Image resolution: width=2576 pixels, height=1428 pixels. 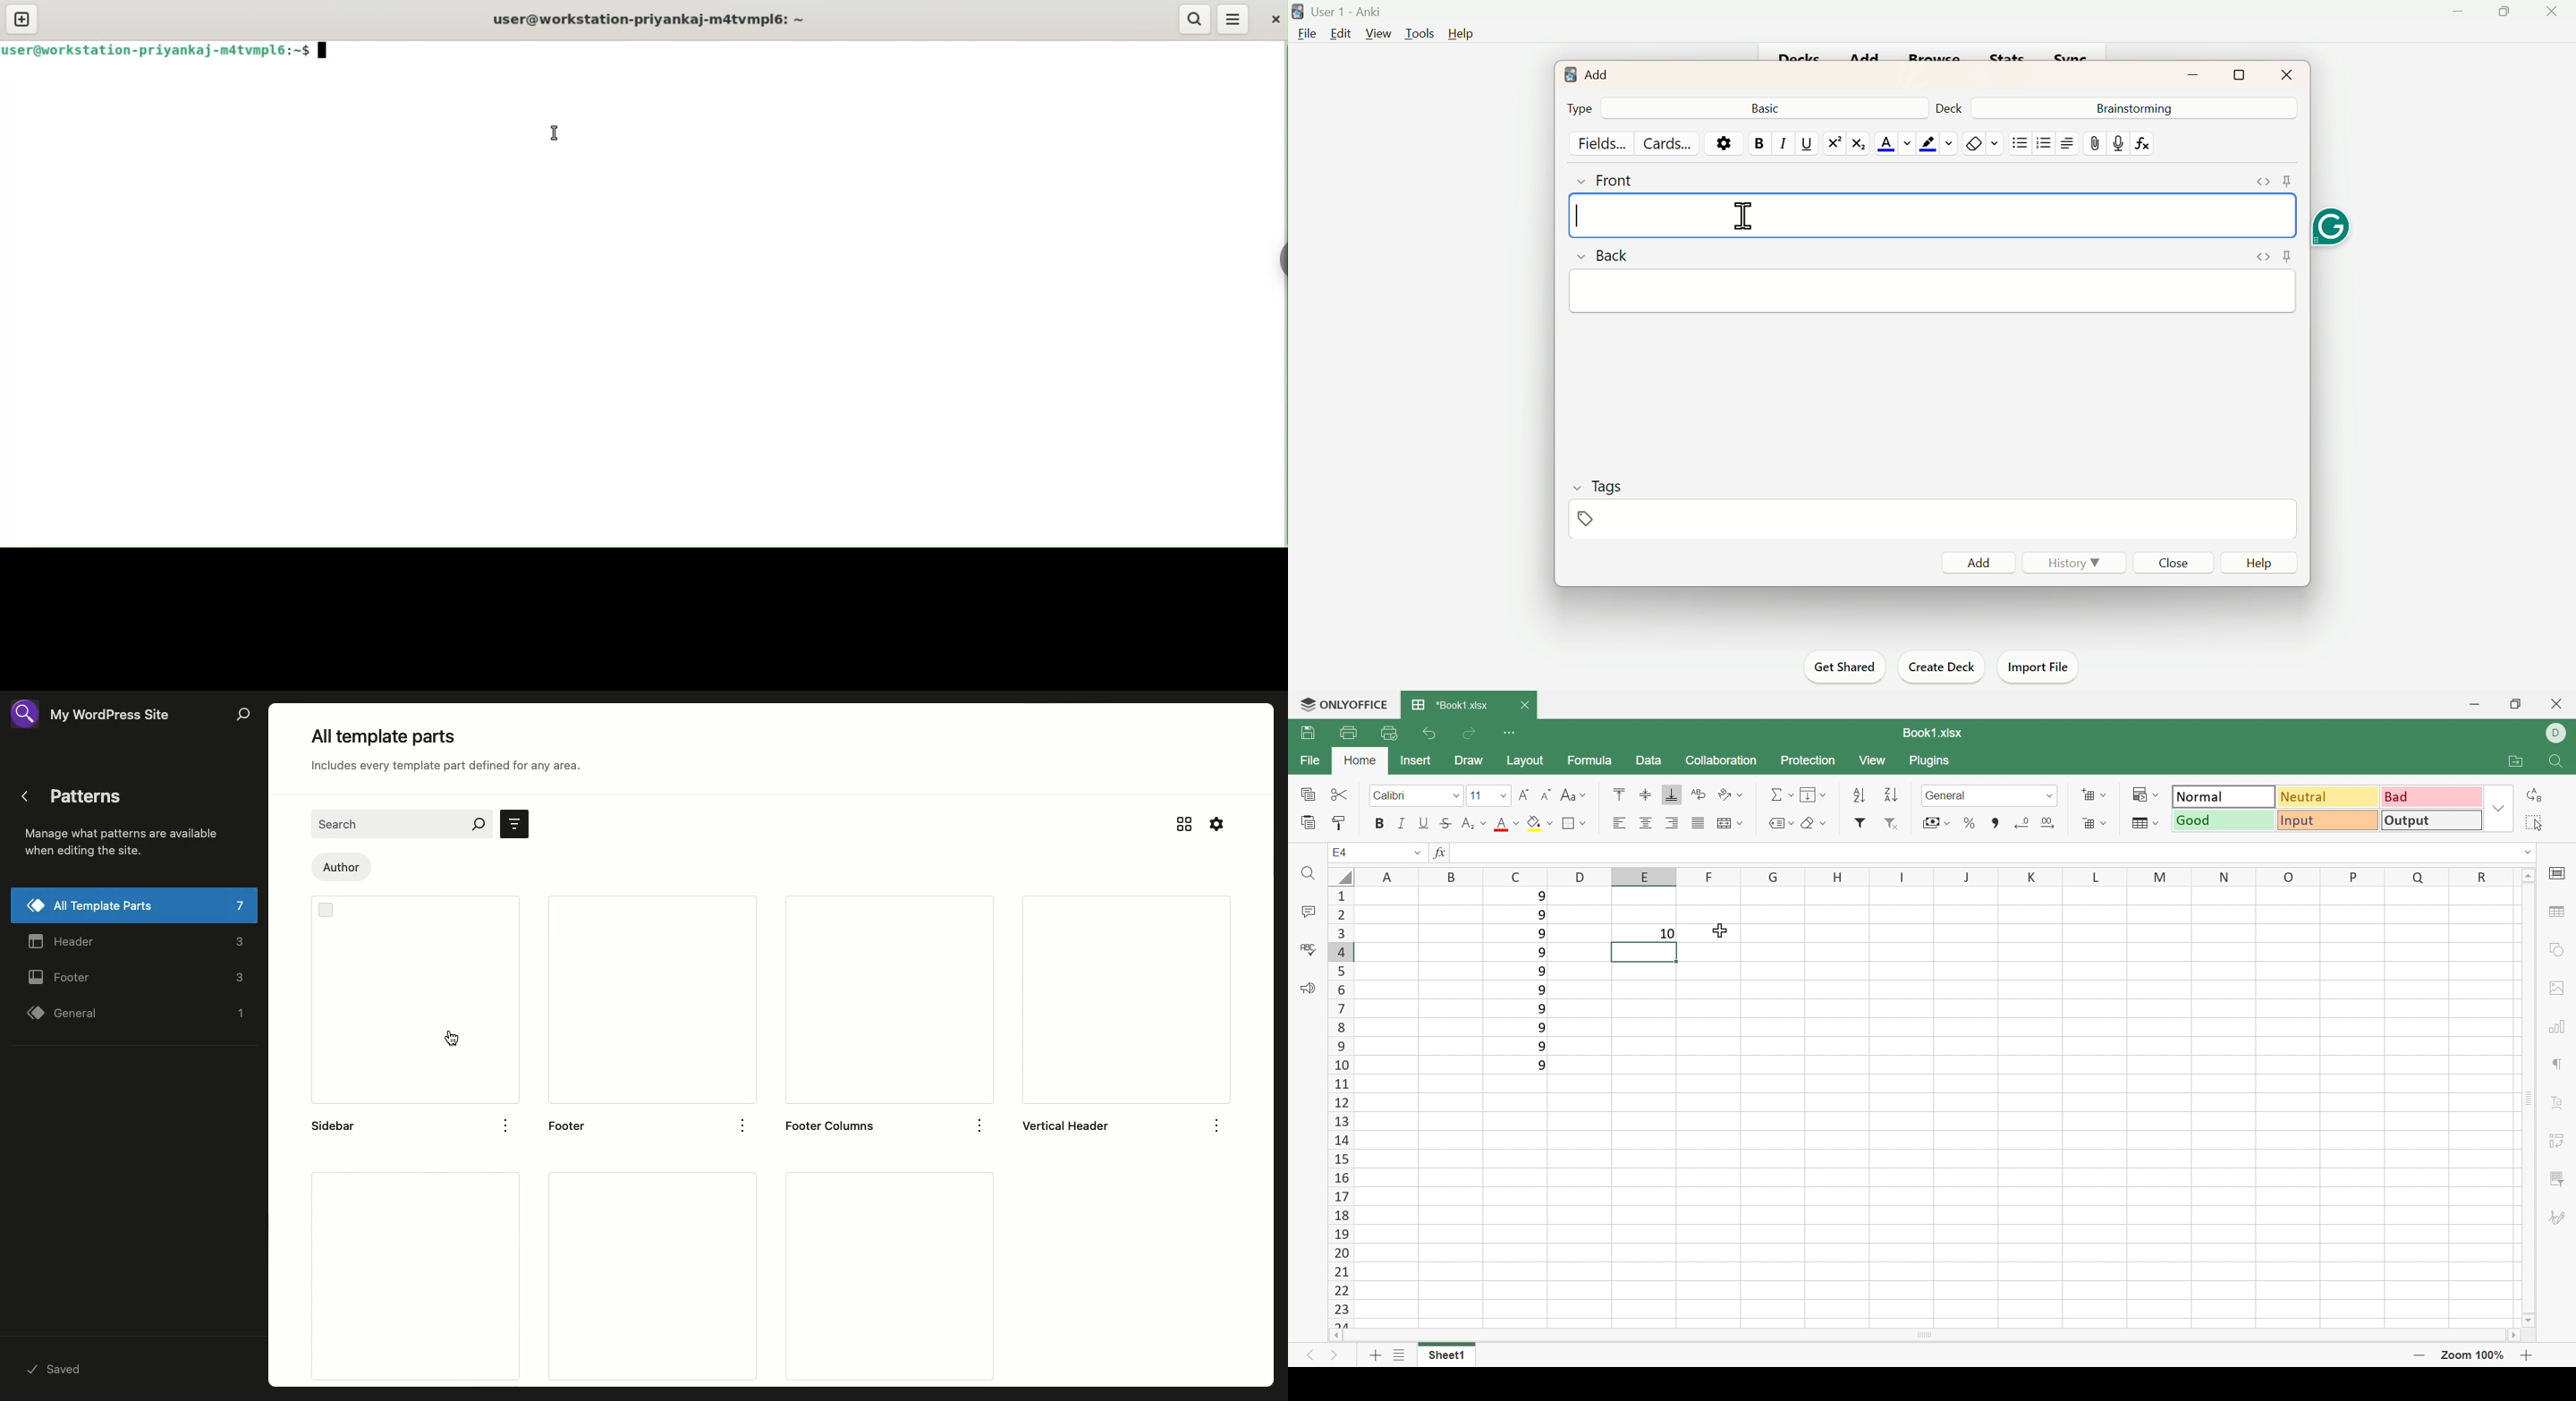 I want to click on Scroll Down, so click(x=2528, y=1319).